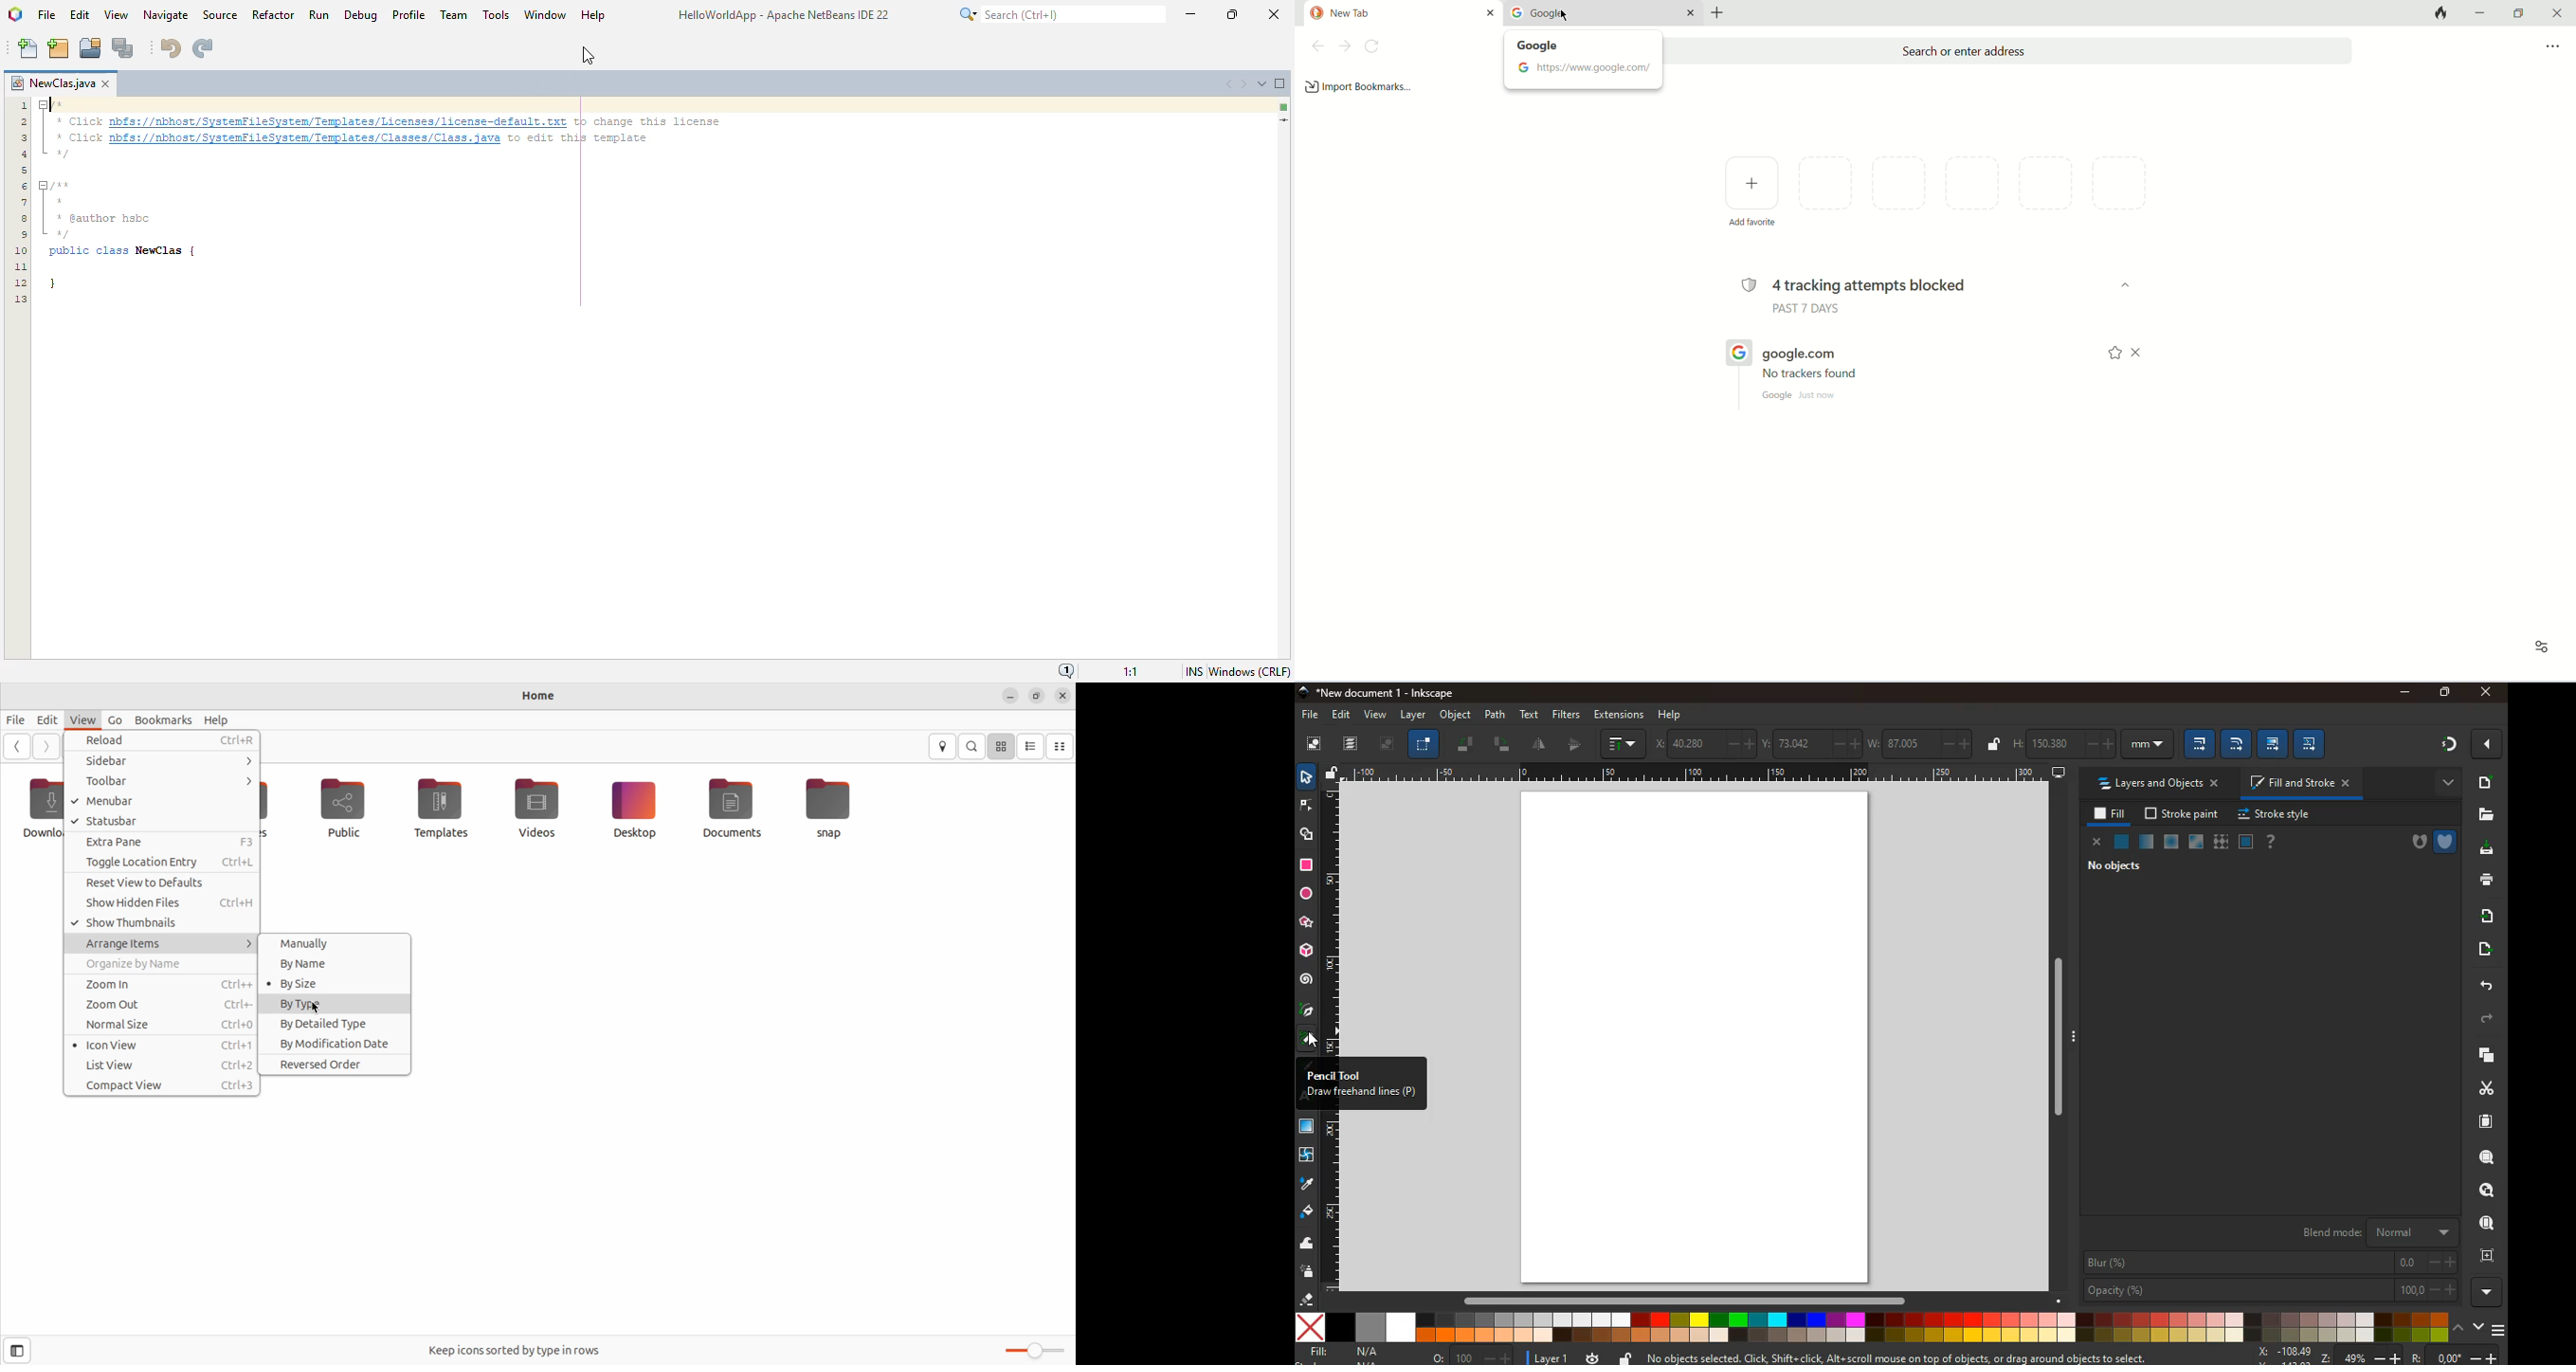  Describe the element at coordinates (1811, 376) in the screenshot. I see `no trackers found` at that location.